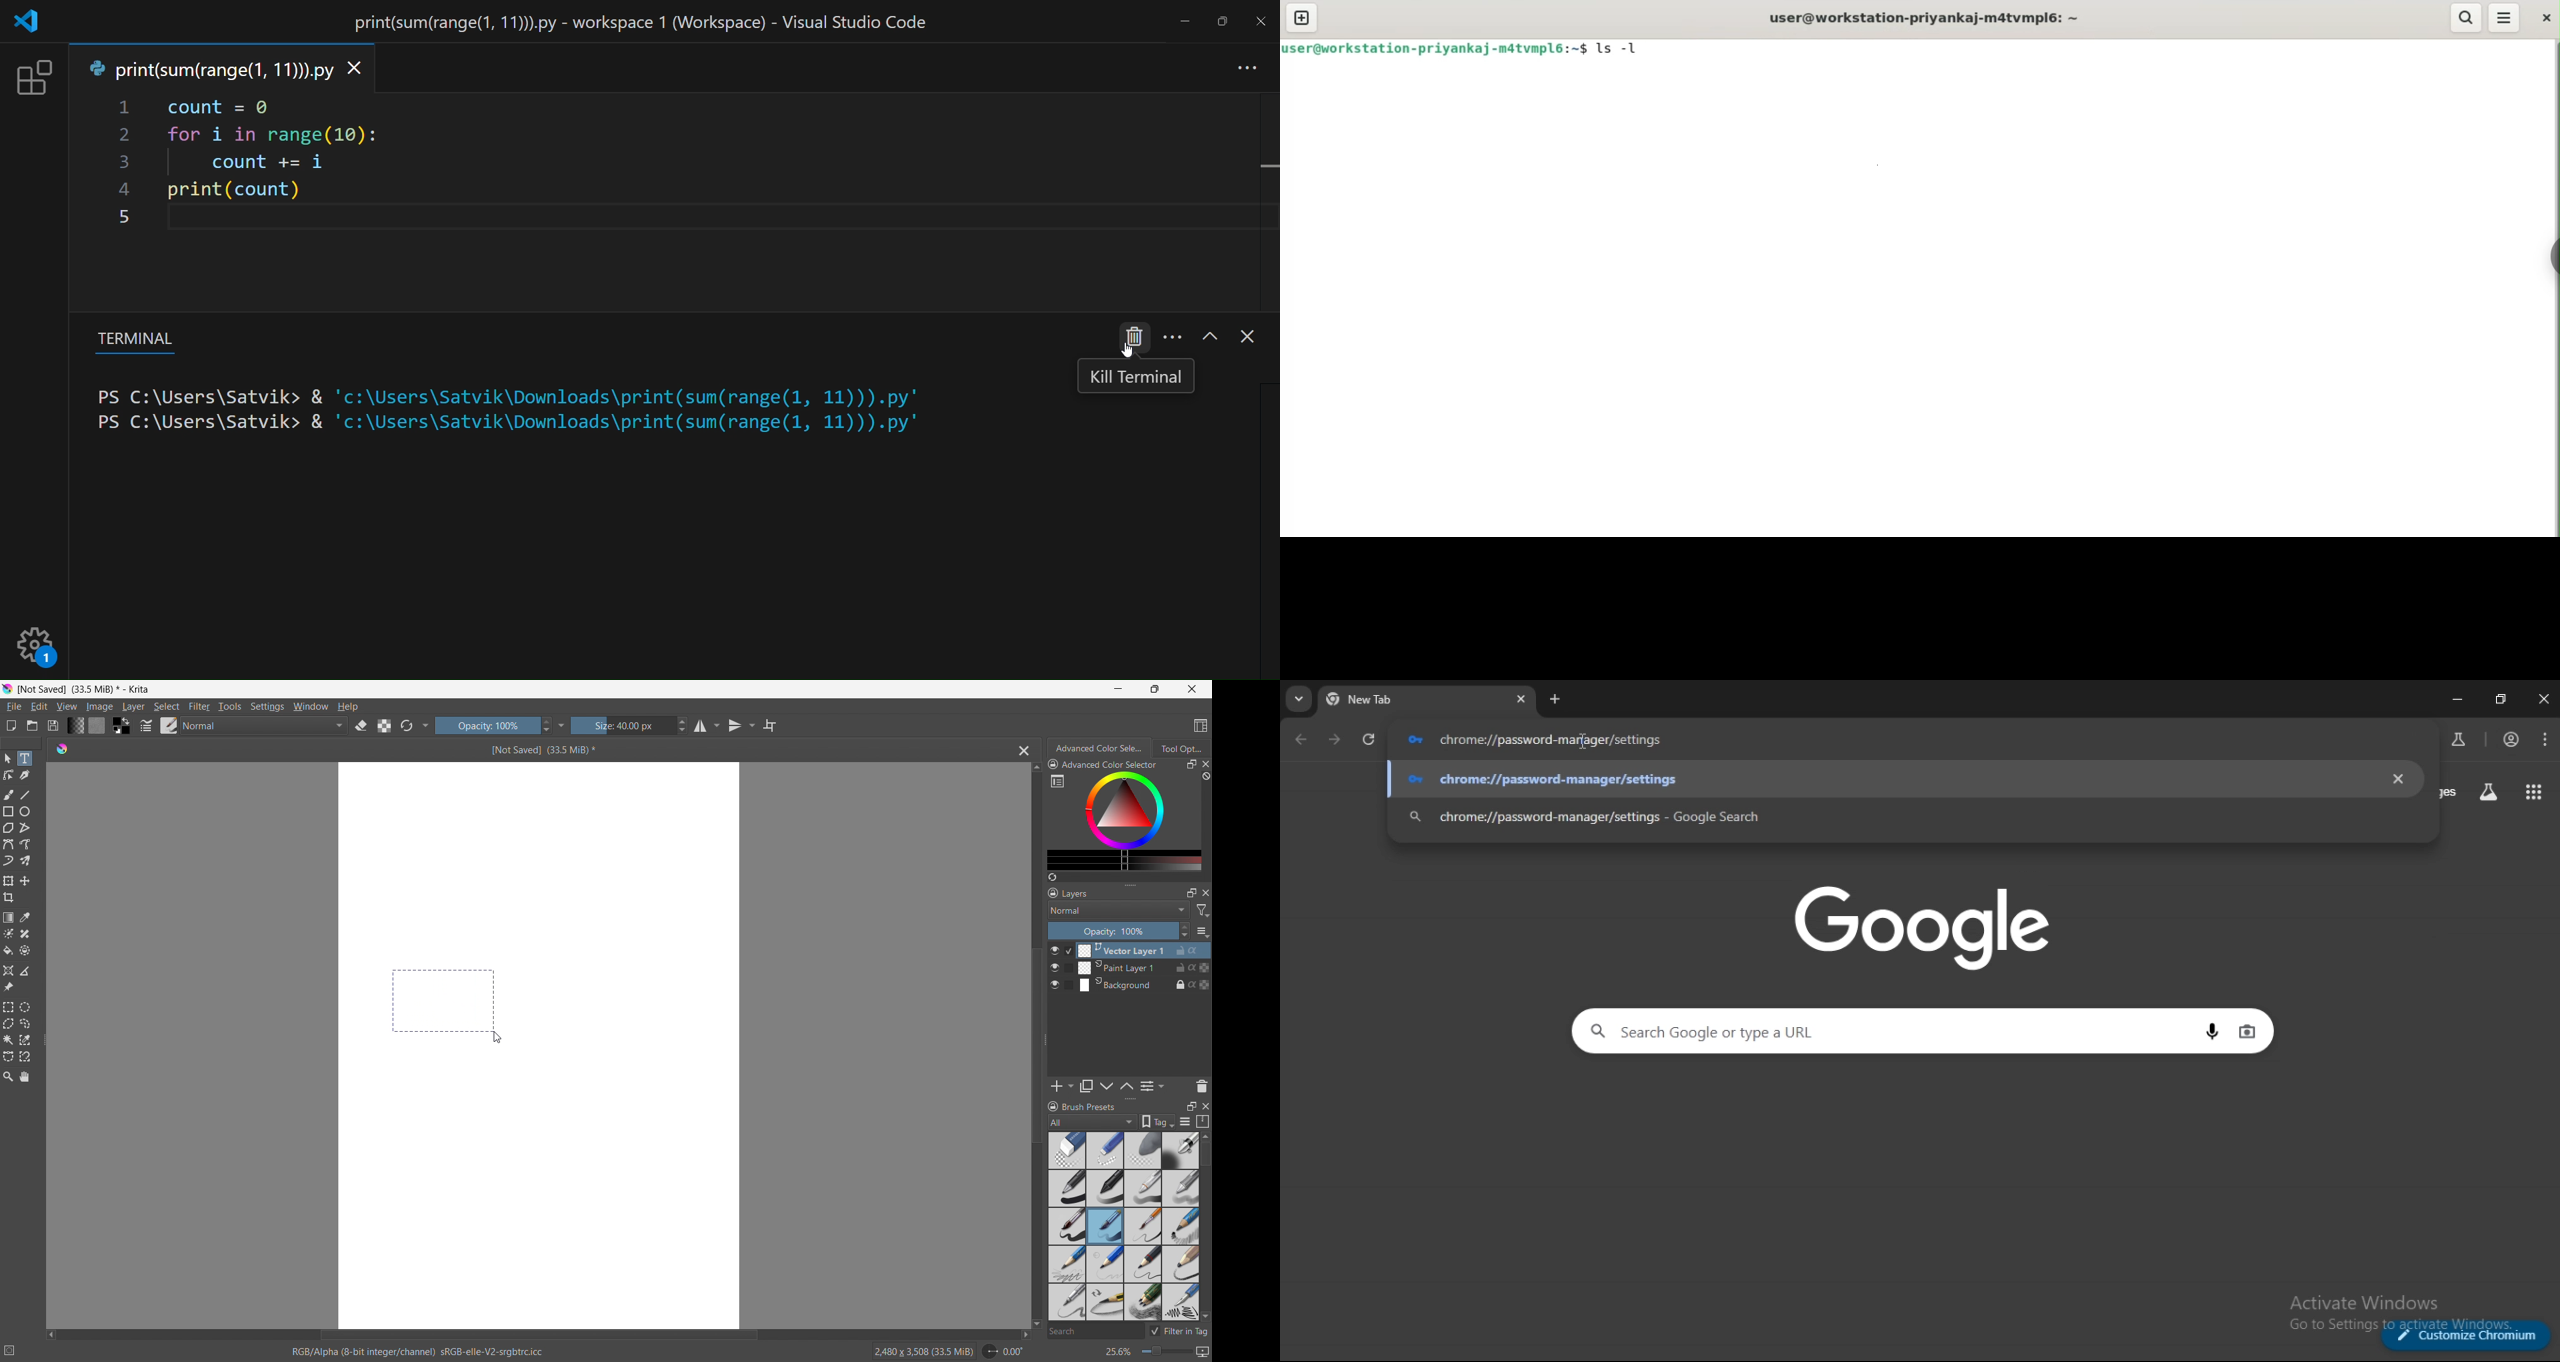 This screenshot has height=1372, width=2576. Describe the element at coordinates (62, 748) in the screenshot. I see `logo` at that location.